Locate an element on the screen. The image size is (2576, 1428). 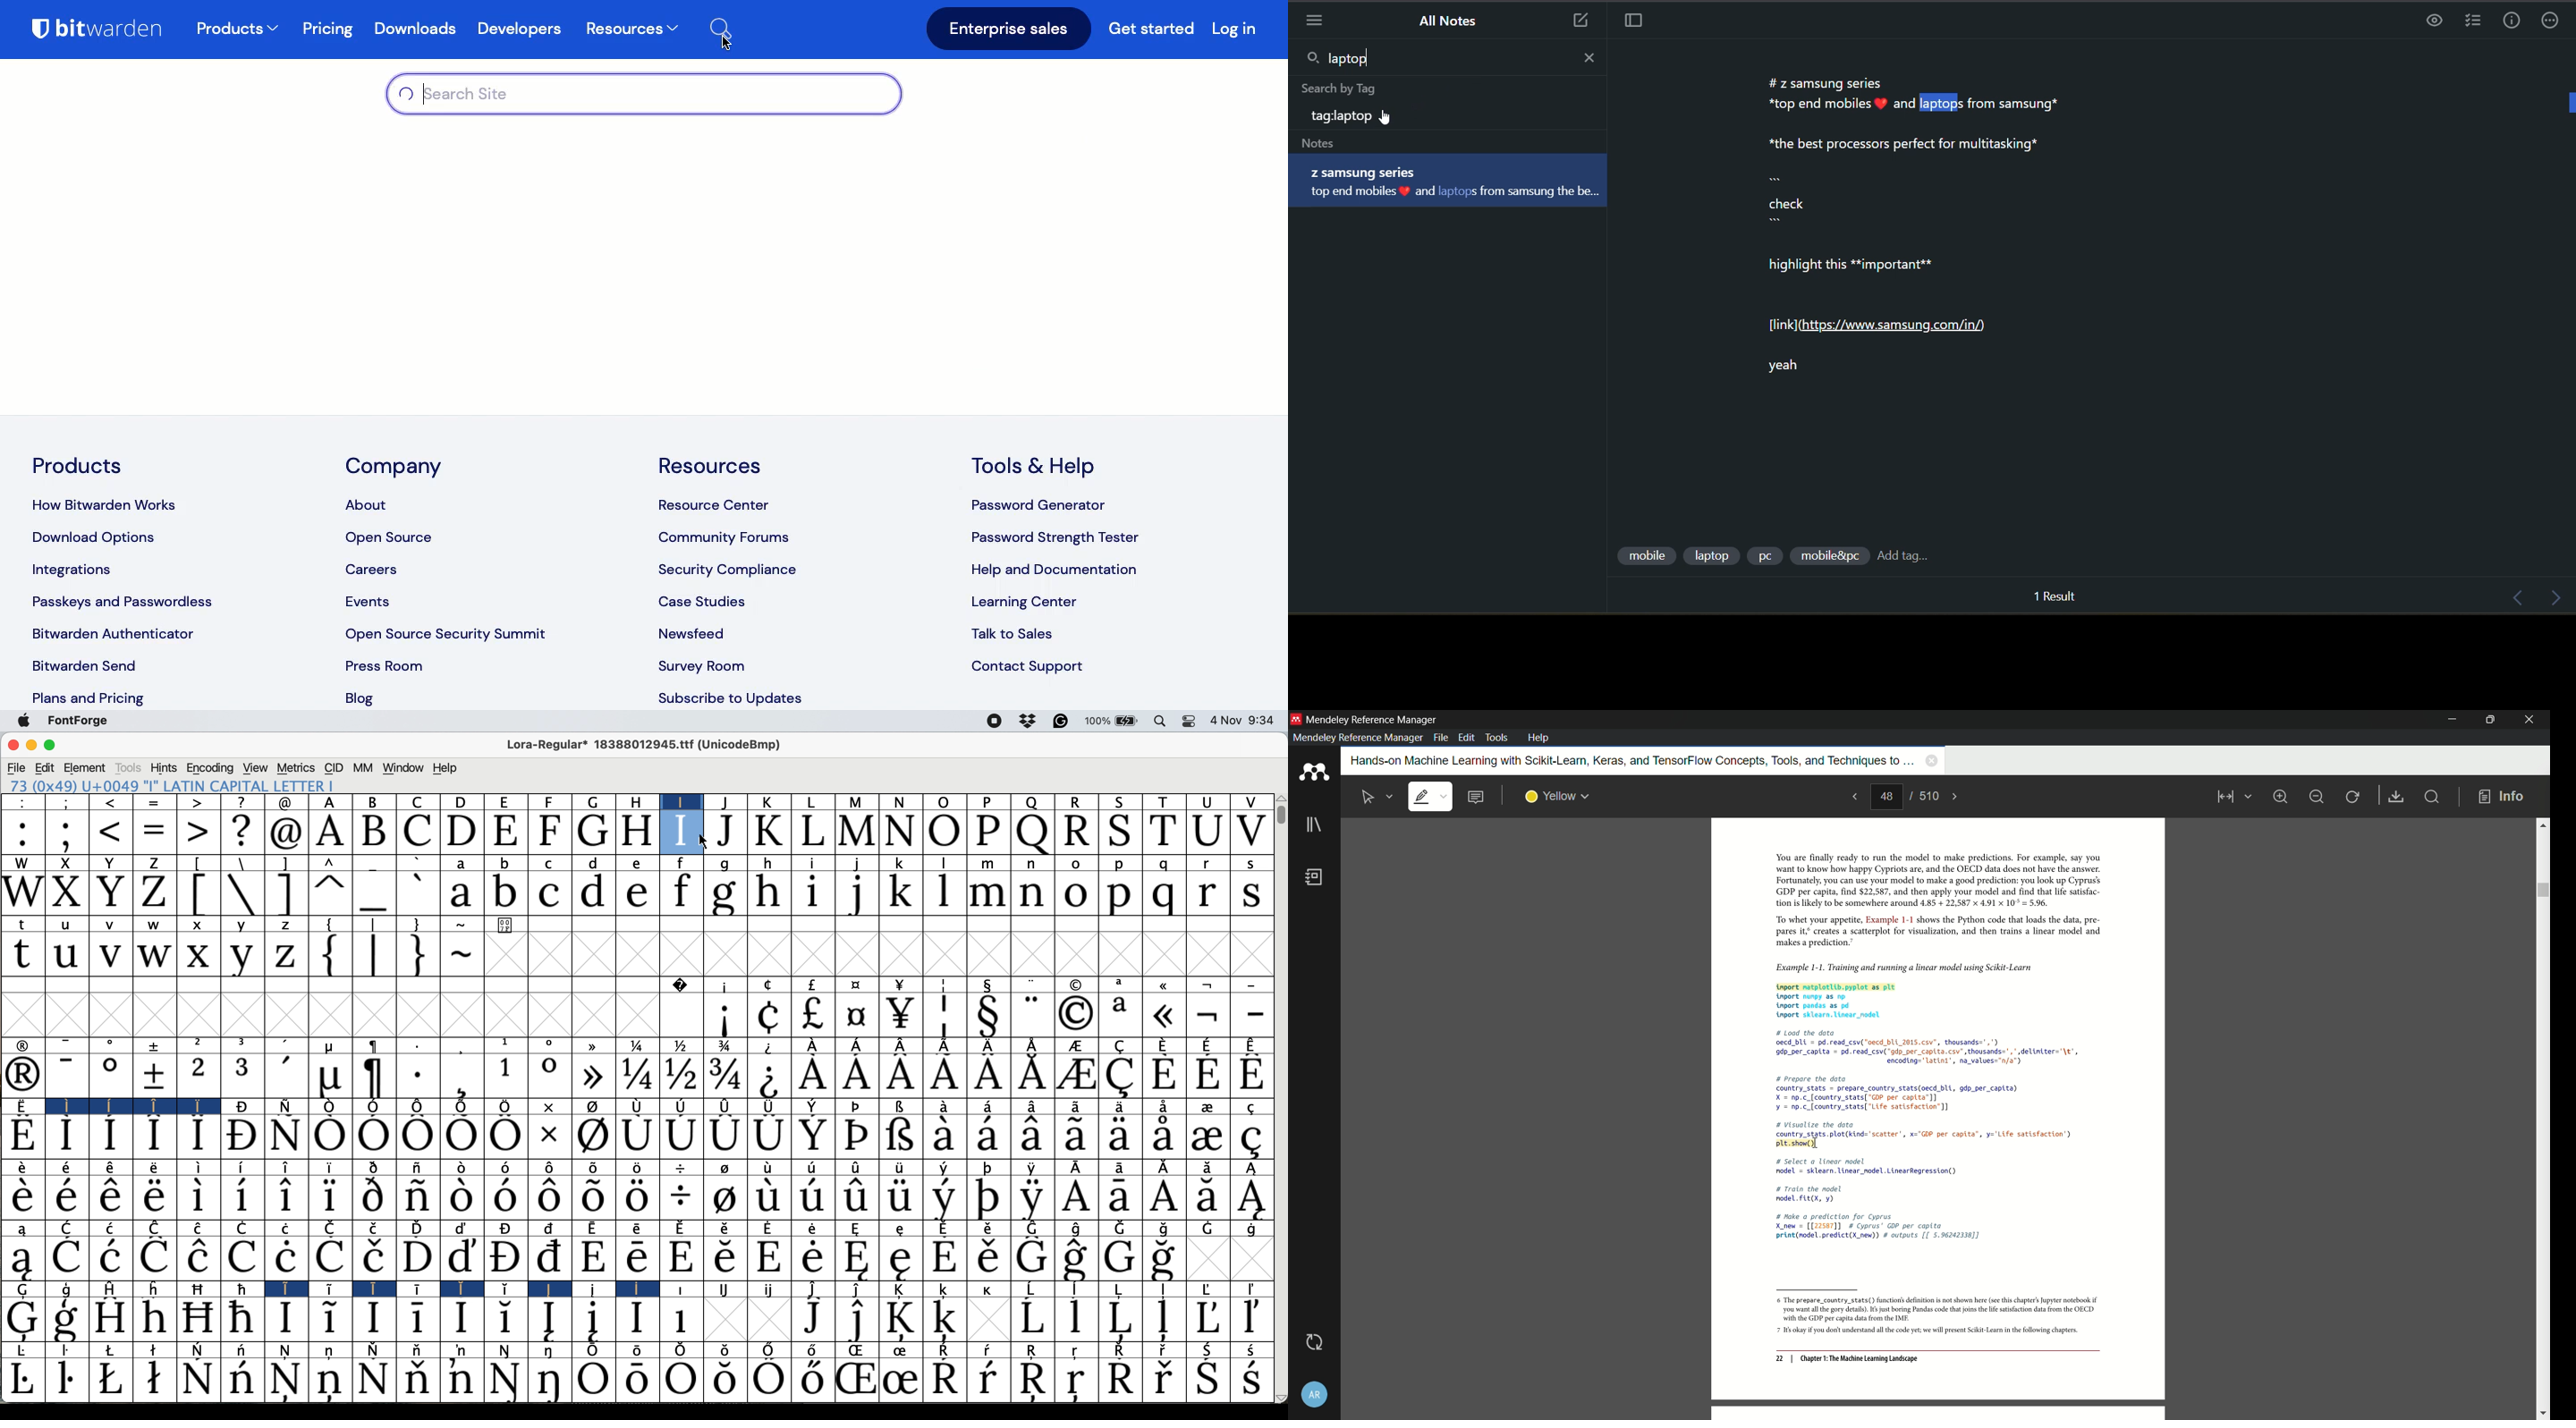
j is located at coordinates (859, 894).